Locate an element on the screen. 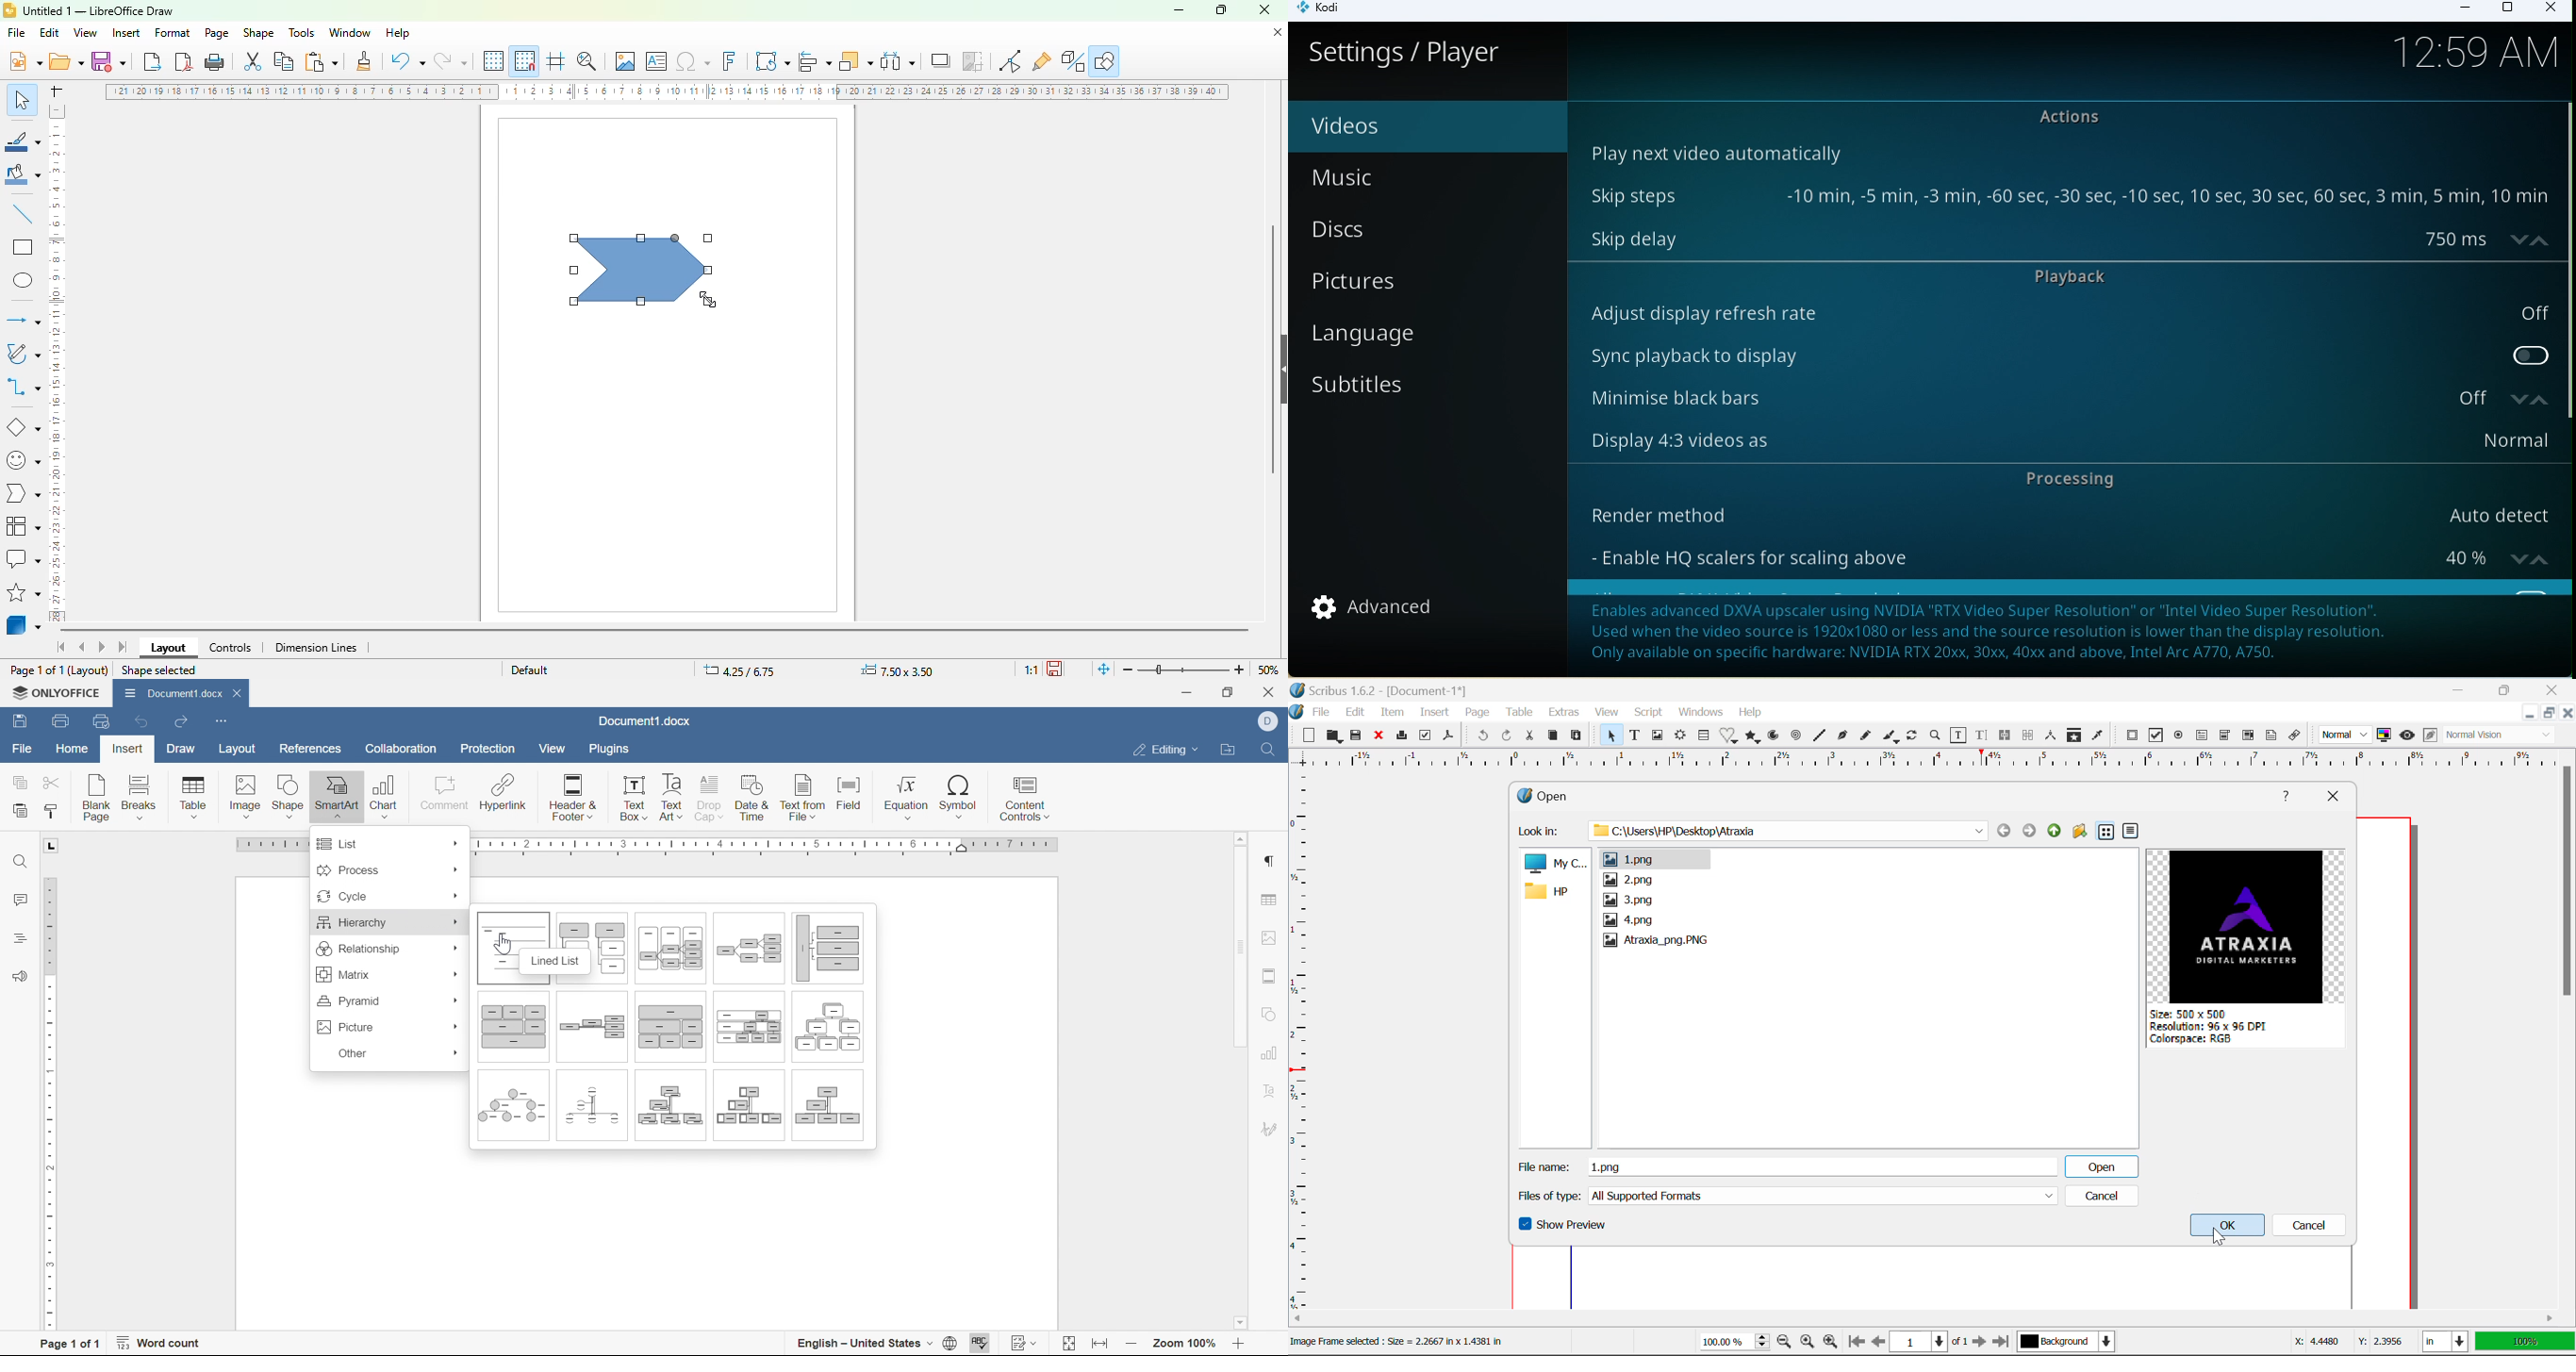  Find is located at coordinates (1271, 749).